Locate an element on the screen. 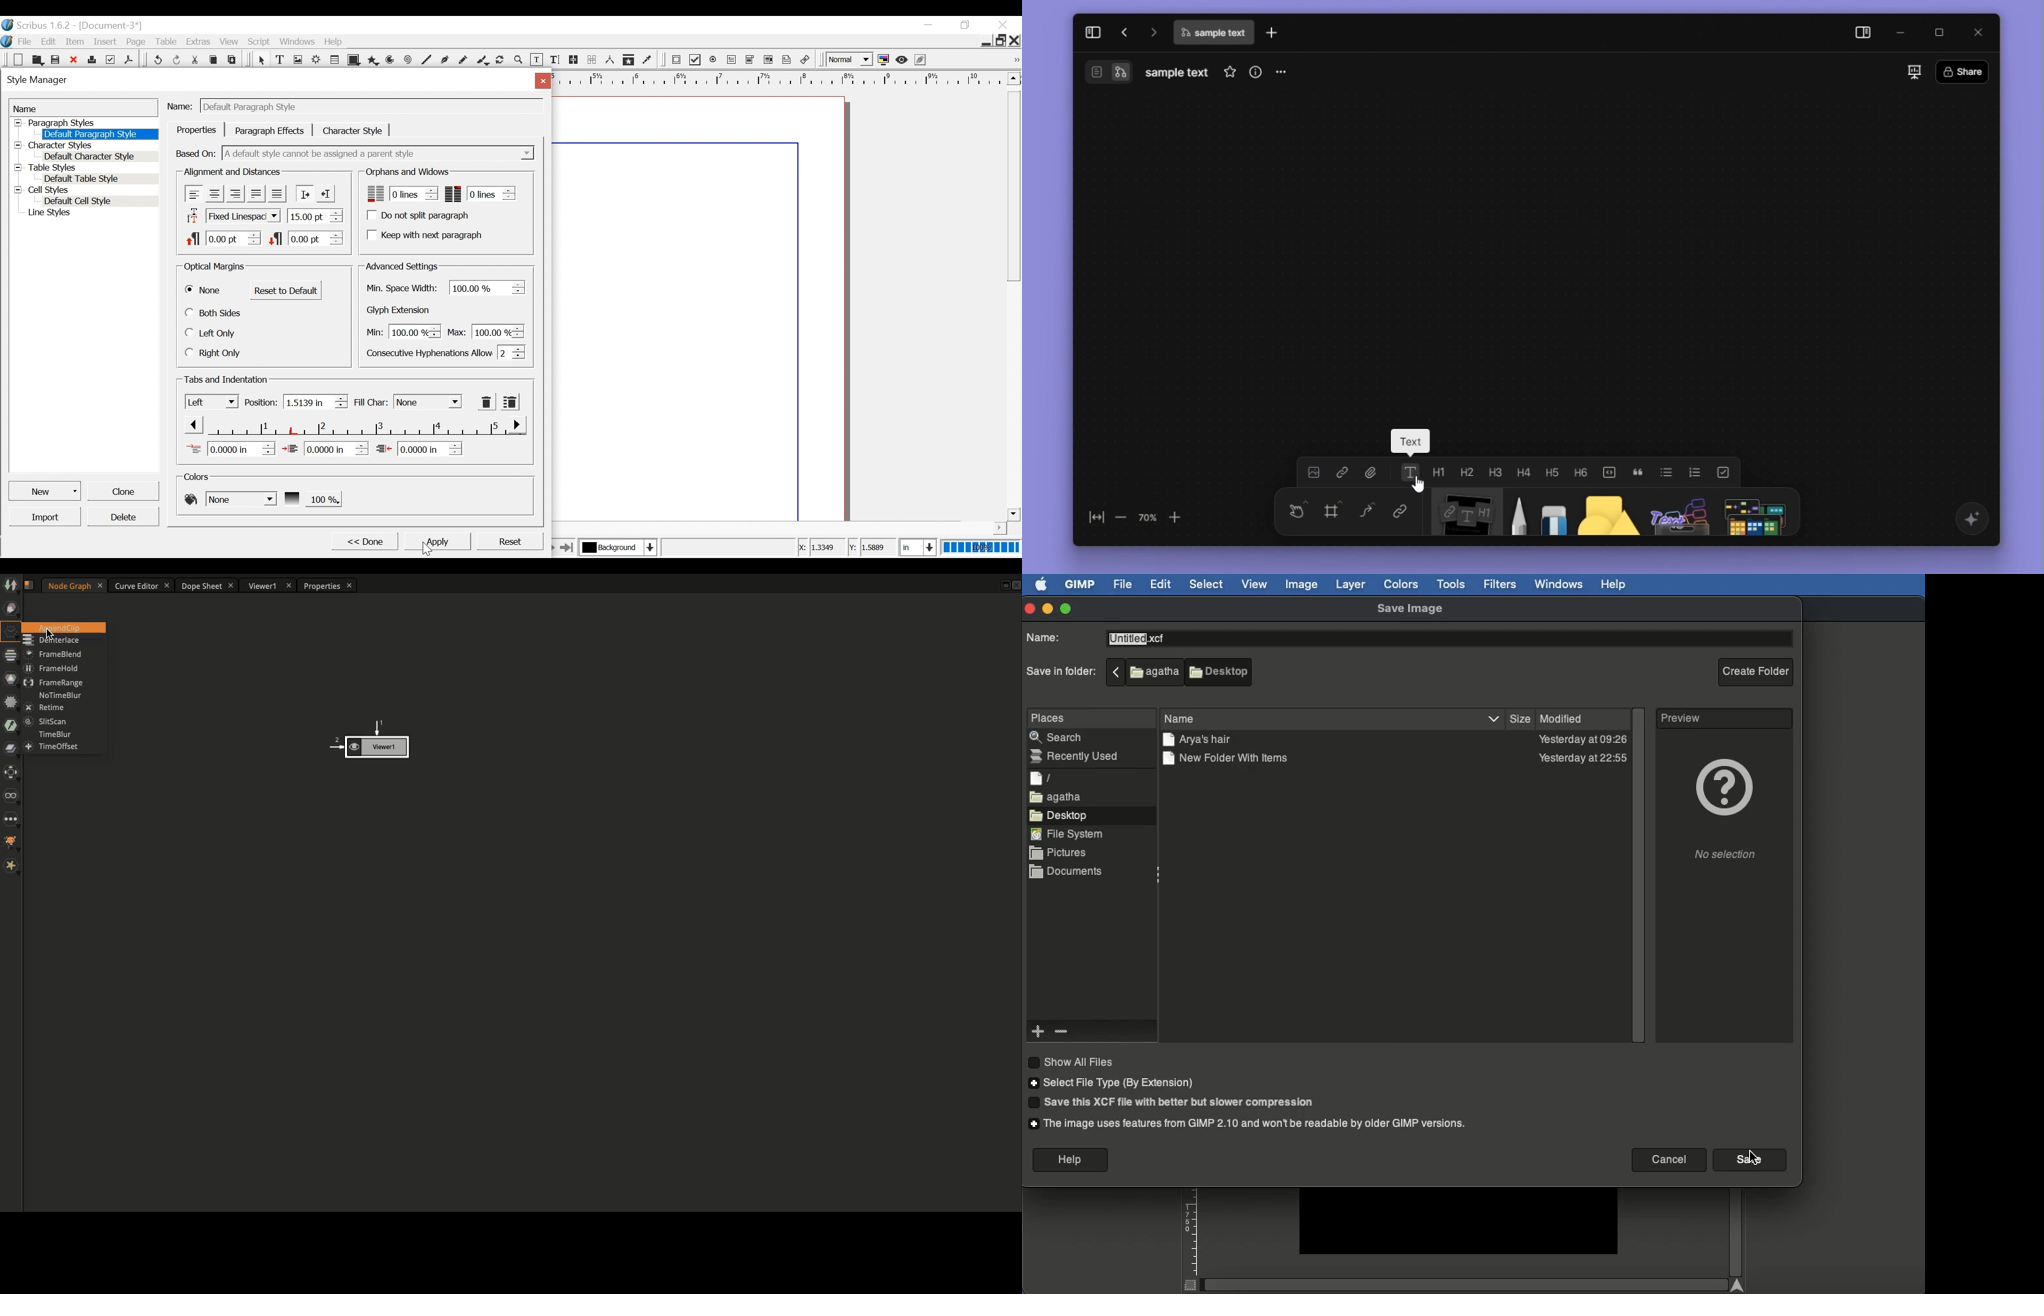 This screenshot has width=2044, height=1316. Maximize is located at coordinates (1065, 608).